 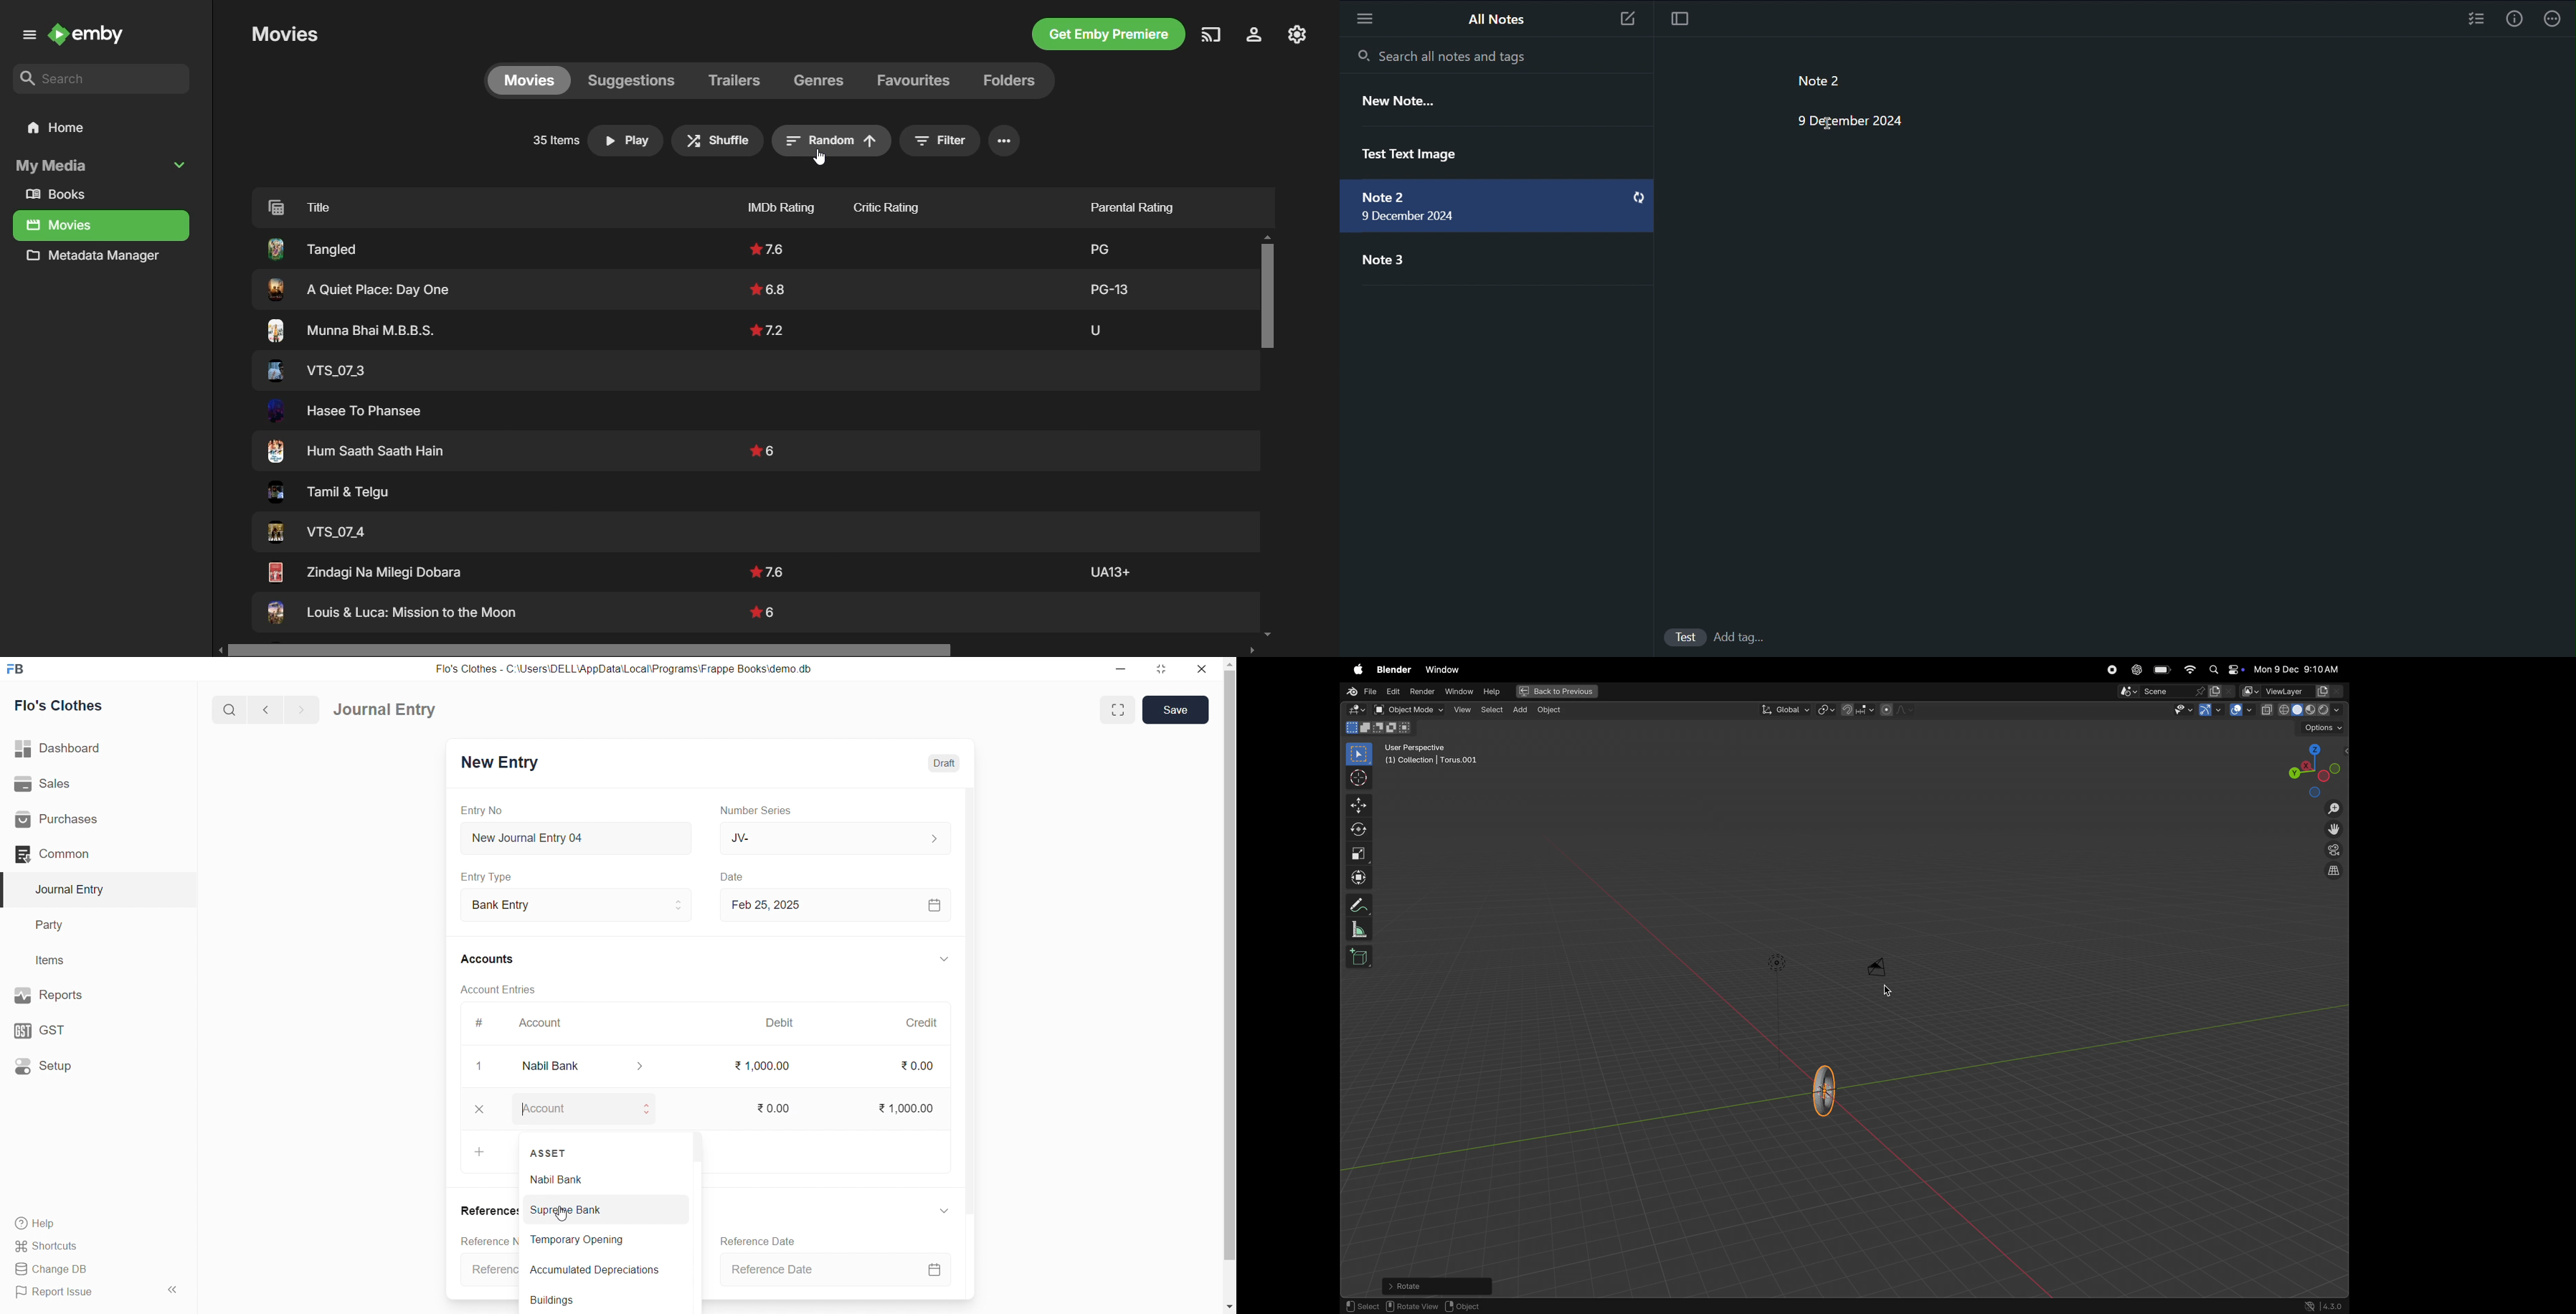 What do you see at coordinates (1361, 878) in the screenshot?
I see `transform` at bounding box center [1361, 878].